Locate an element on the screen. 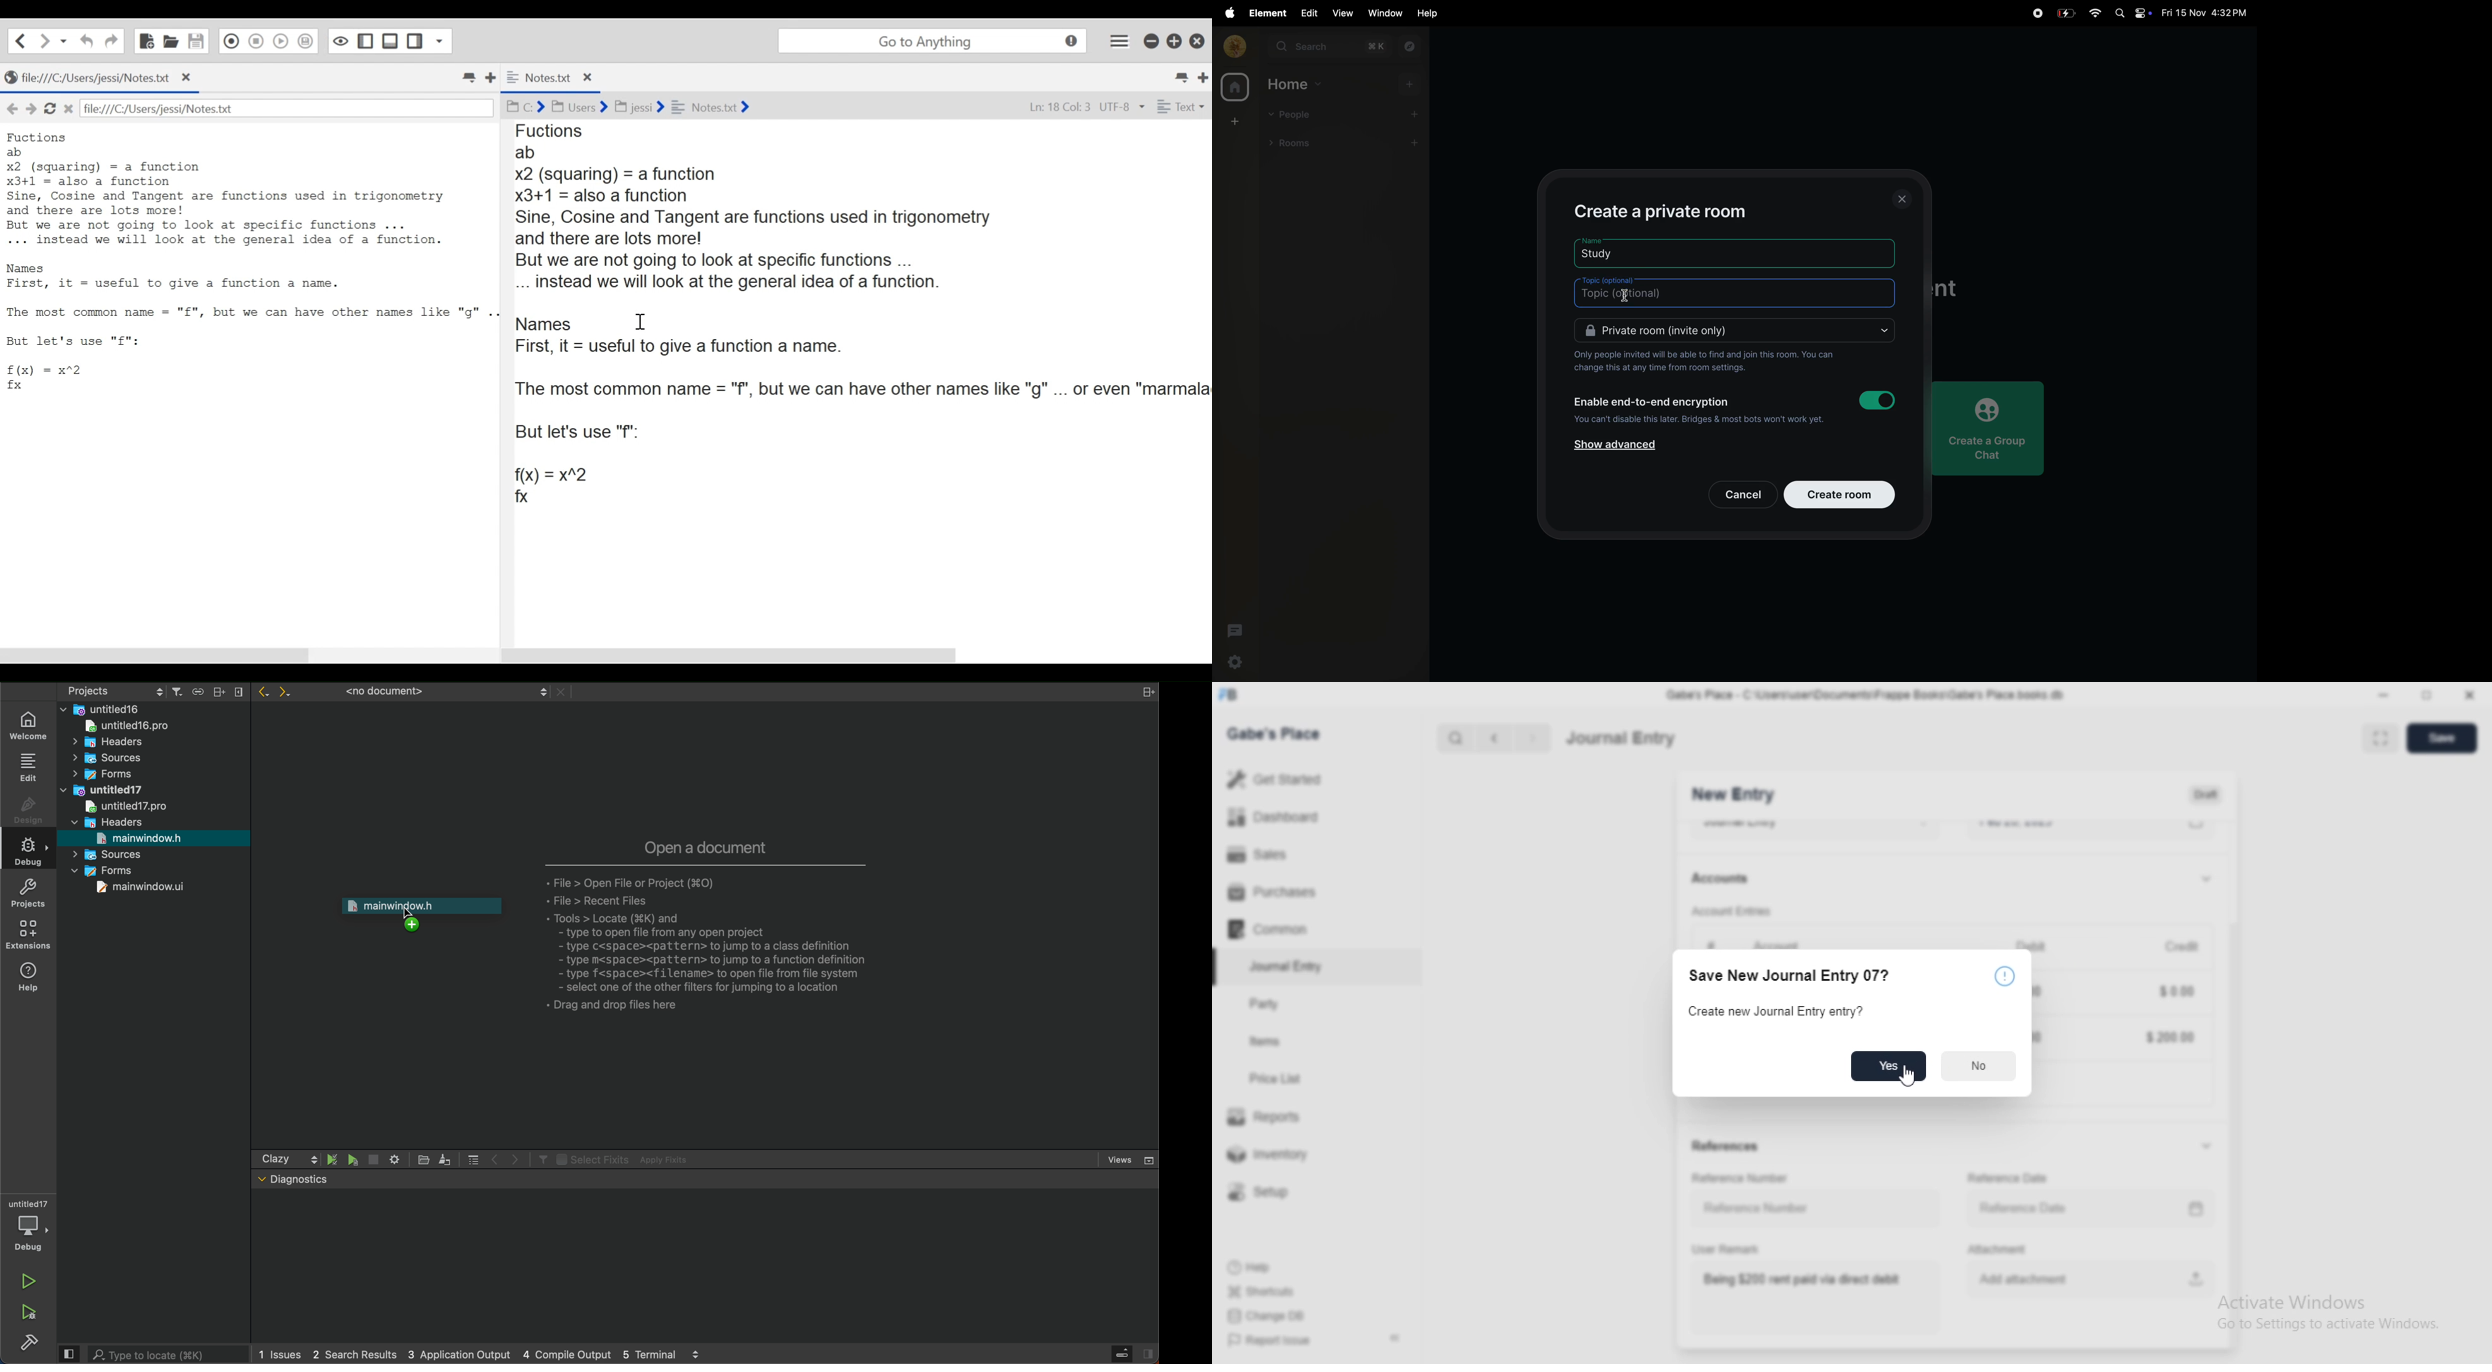 The width and height of the screenshot is (2492, 1372). <no document> is located at coordinates (442, 692).